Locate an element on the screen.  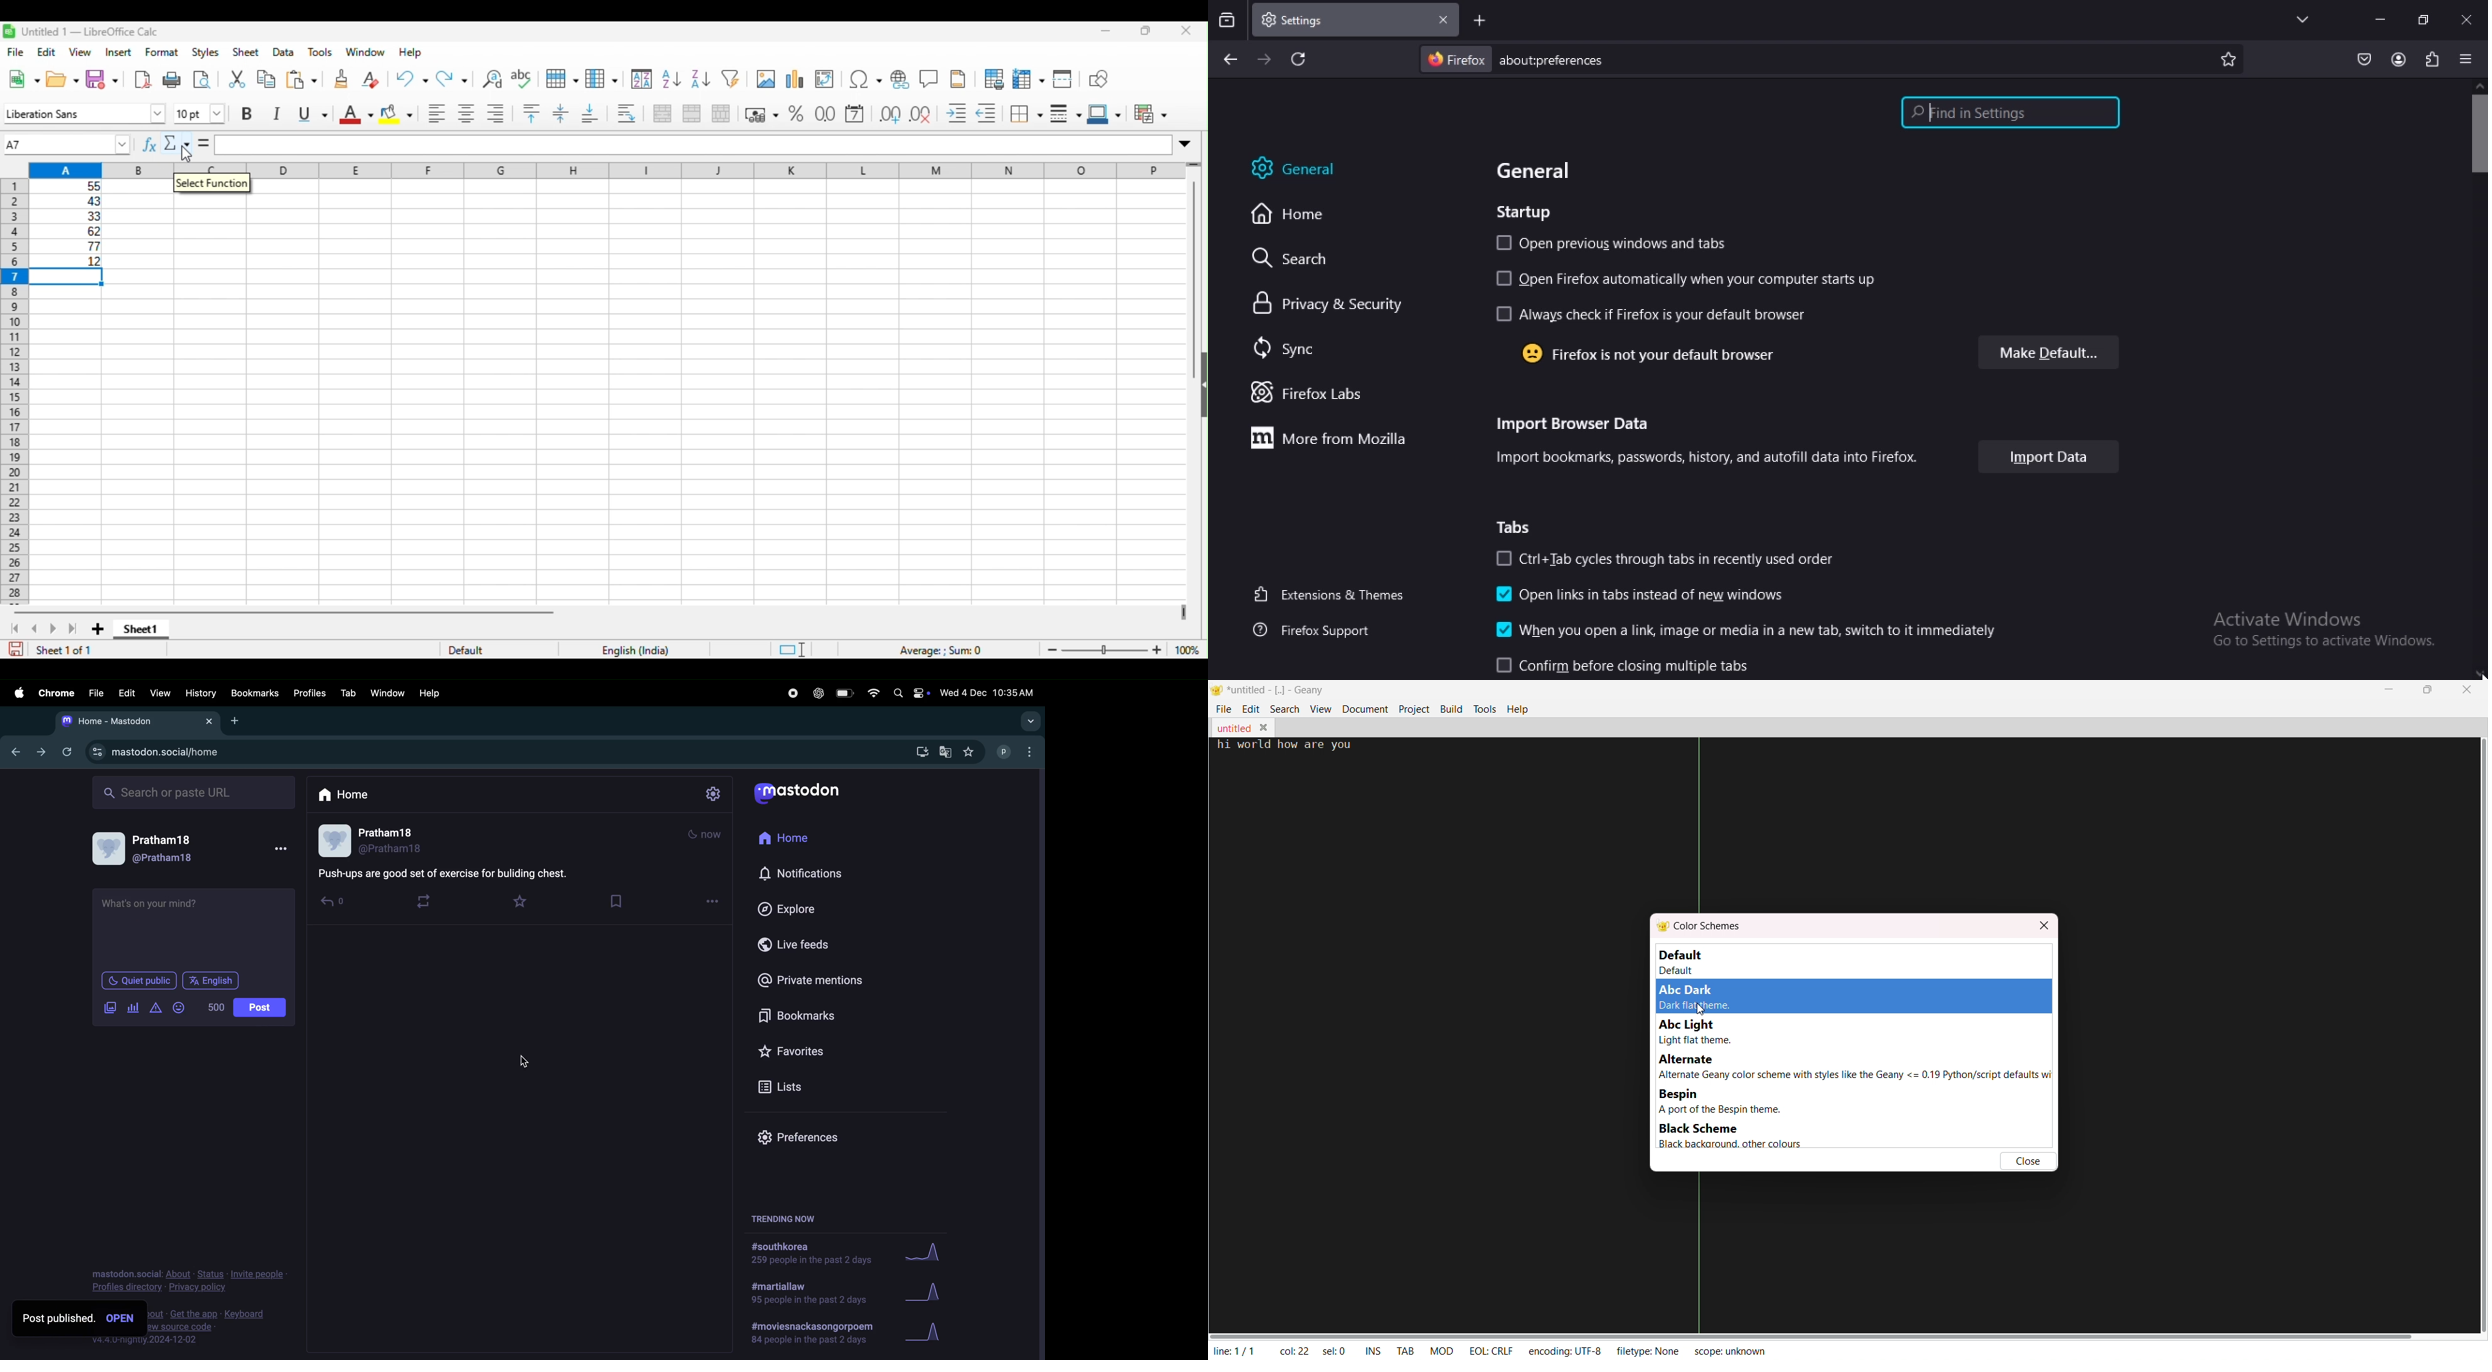
show draw functions is located at coordinates (1102, 77).